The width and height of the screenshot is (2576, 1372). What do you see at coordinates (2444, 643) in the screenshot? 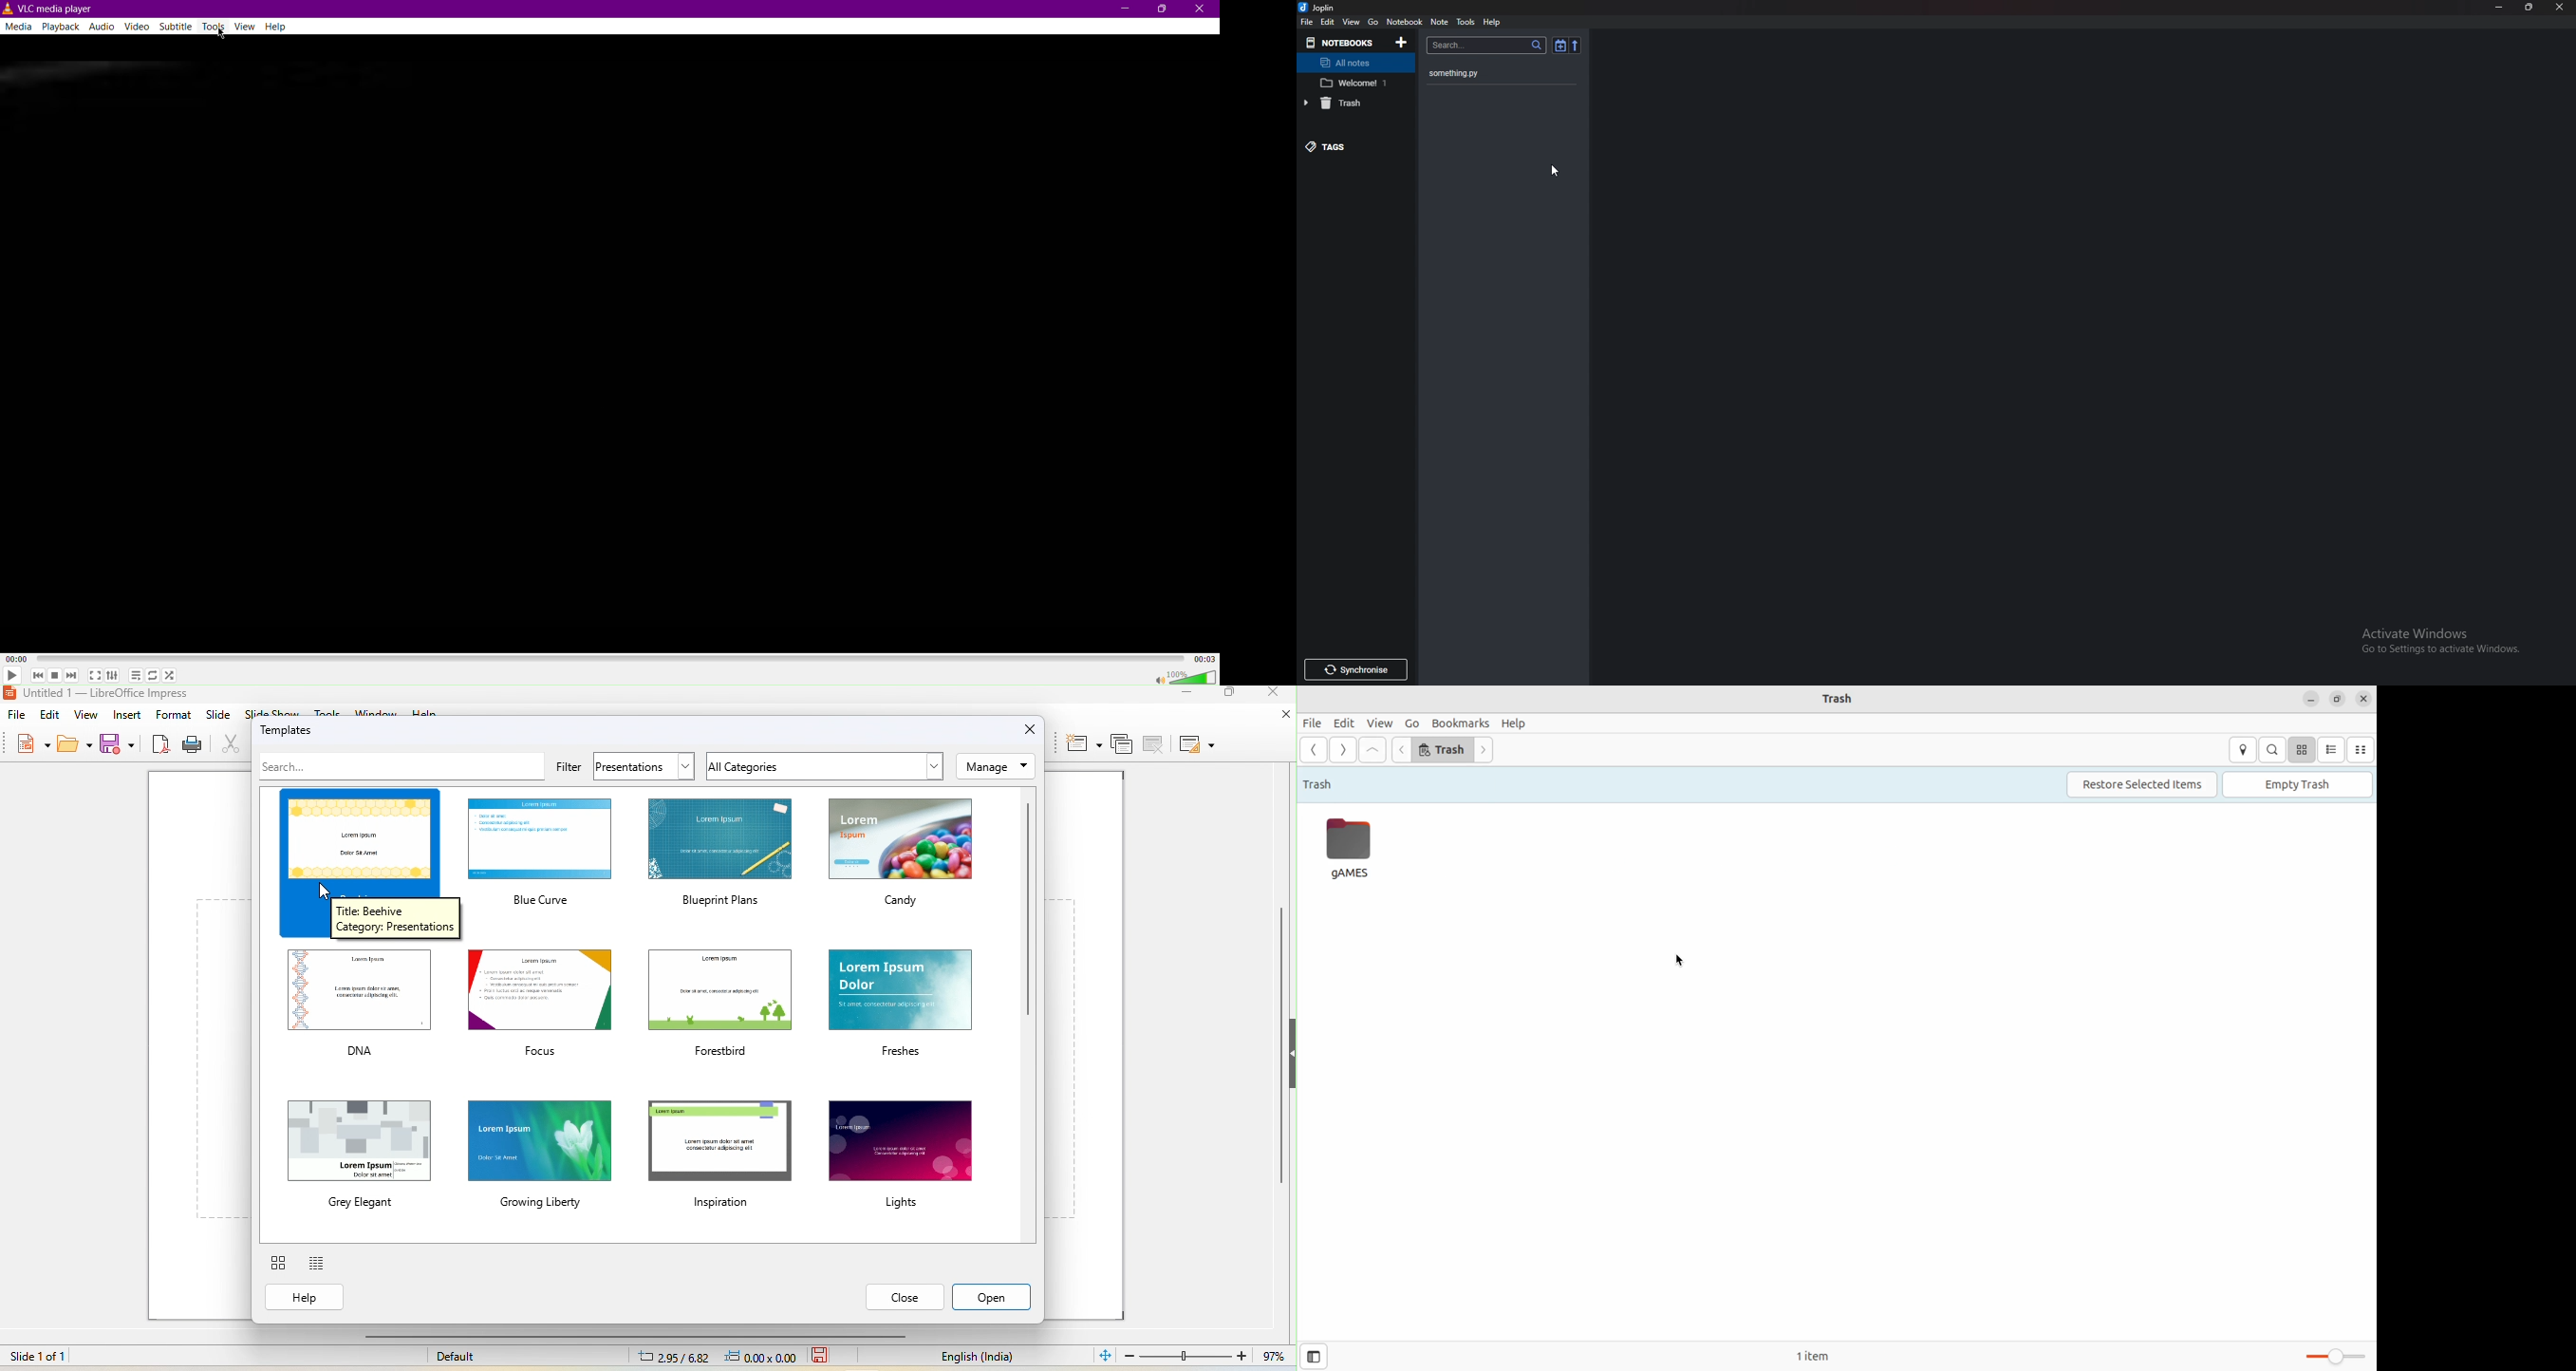
I see `activate windows` at bounding box center [2444, 643].